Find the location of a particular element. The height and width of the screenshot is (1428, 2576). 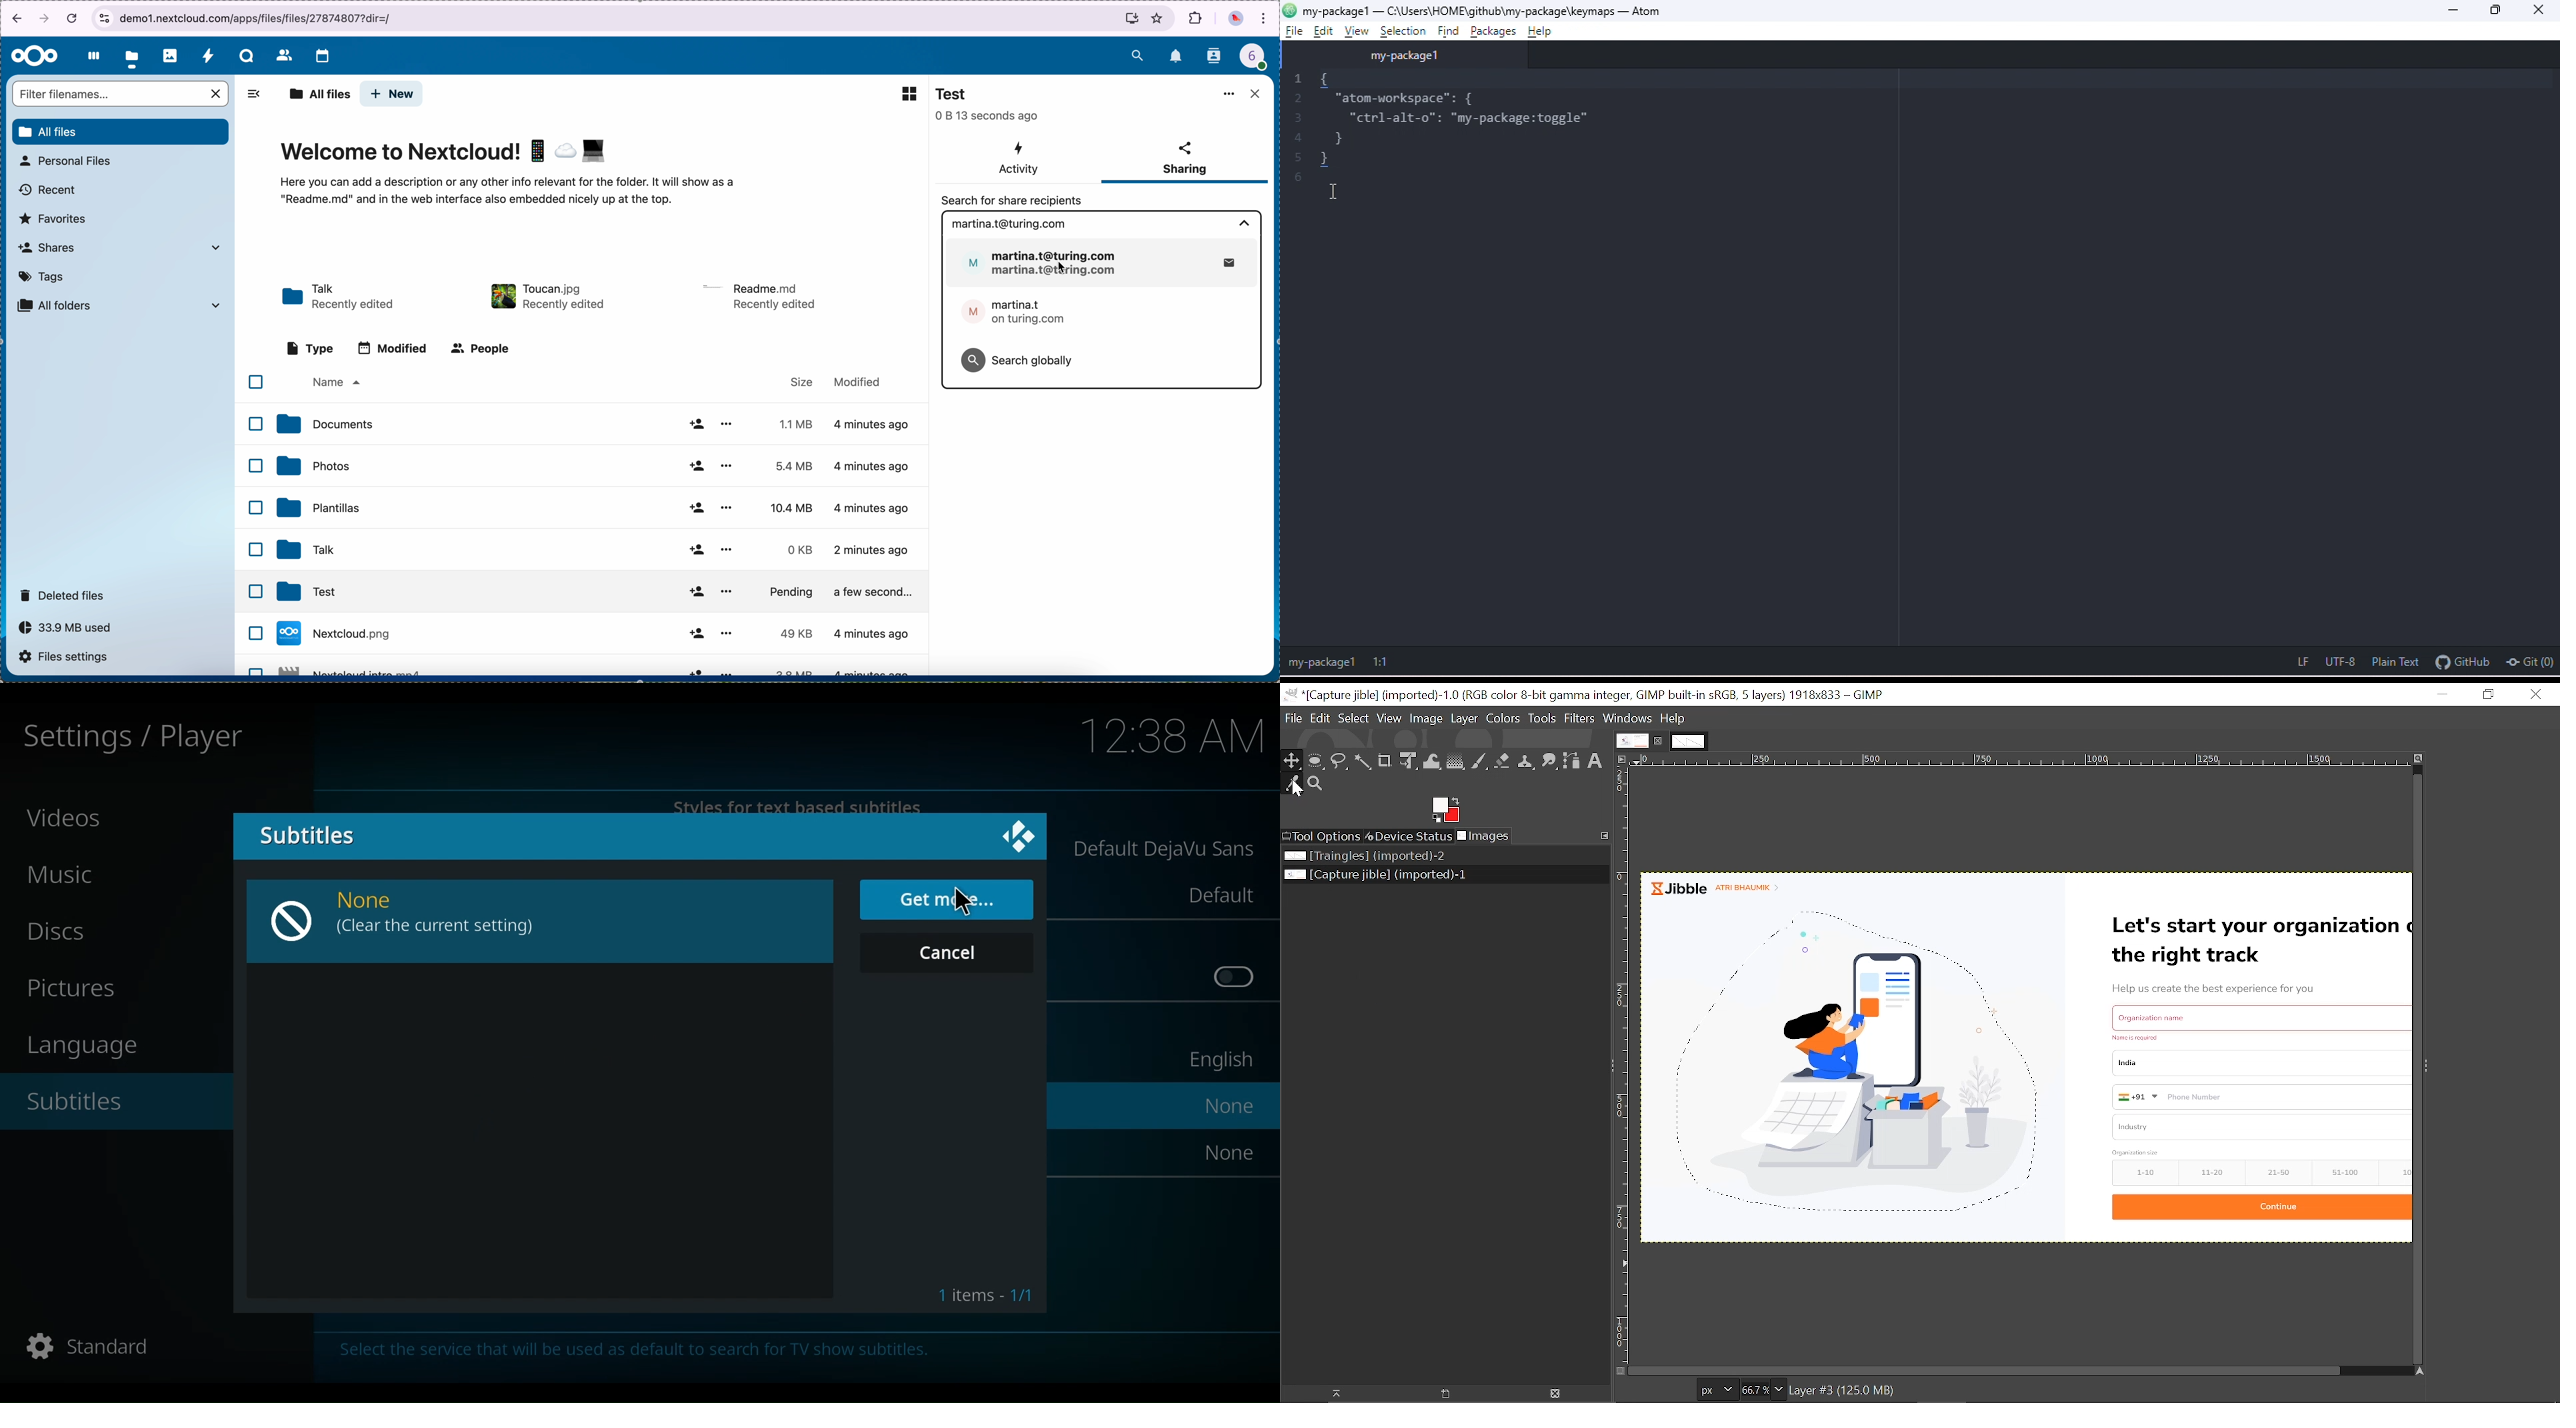

None is located at coordinates (1231, 1152).